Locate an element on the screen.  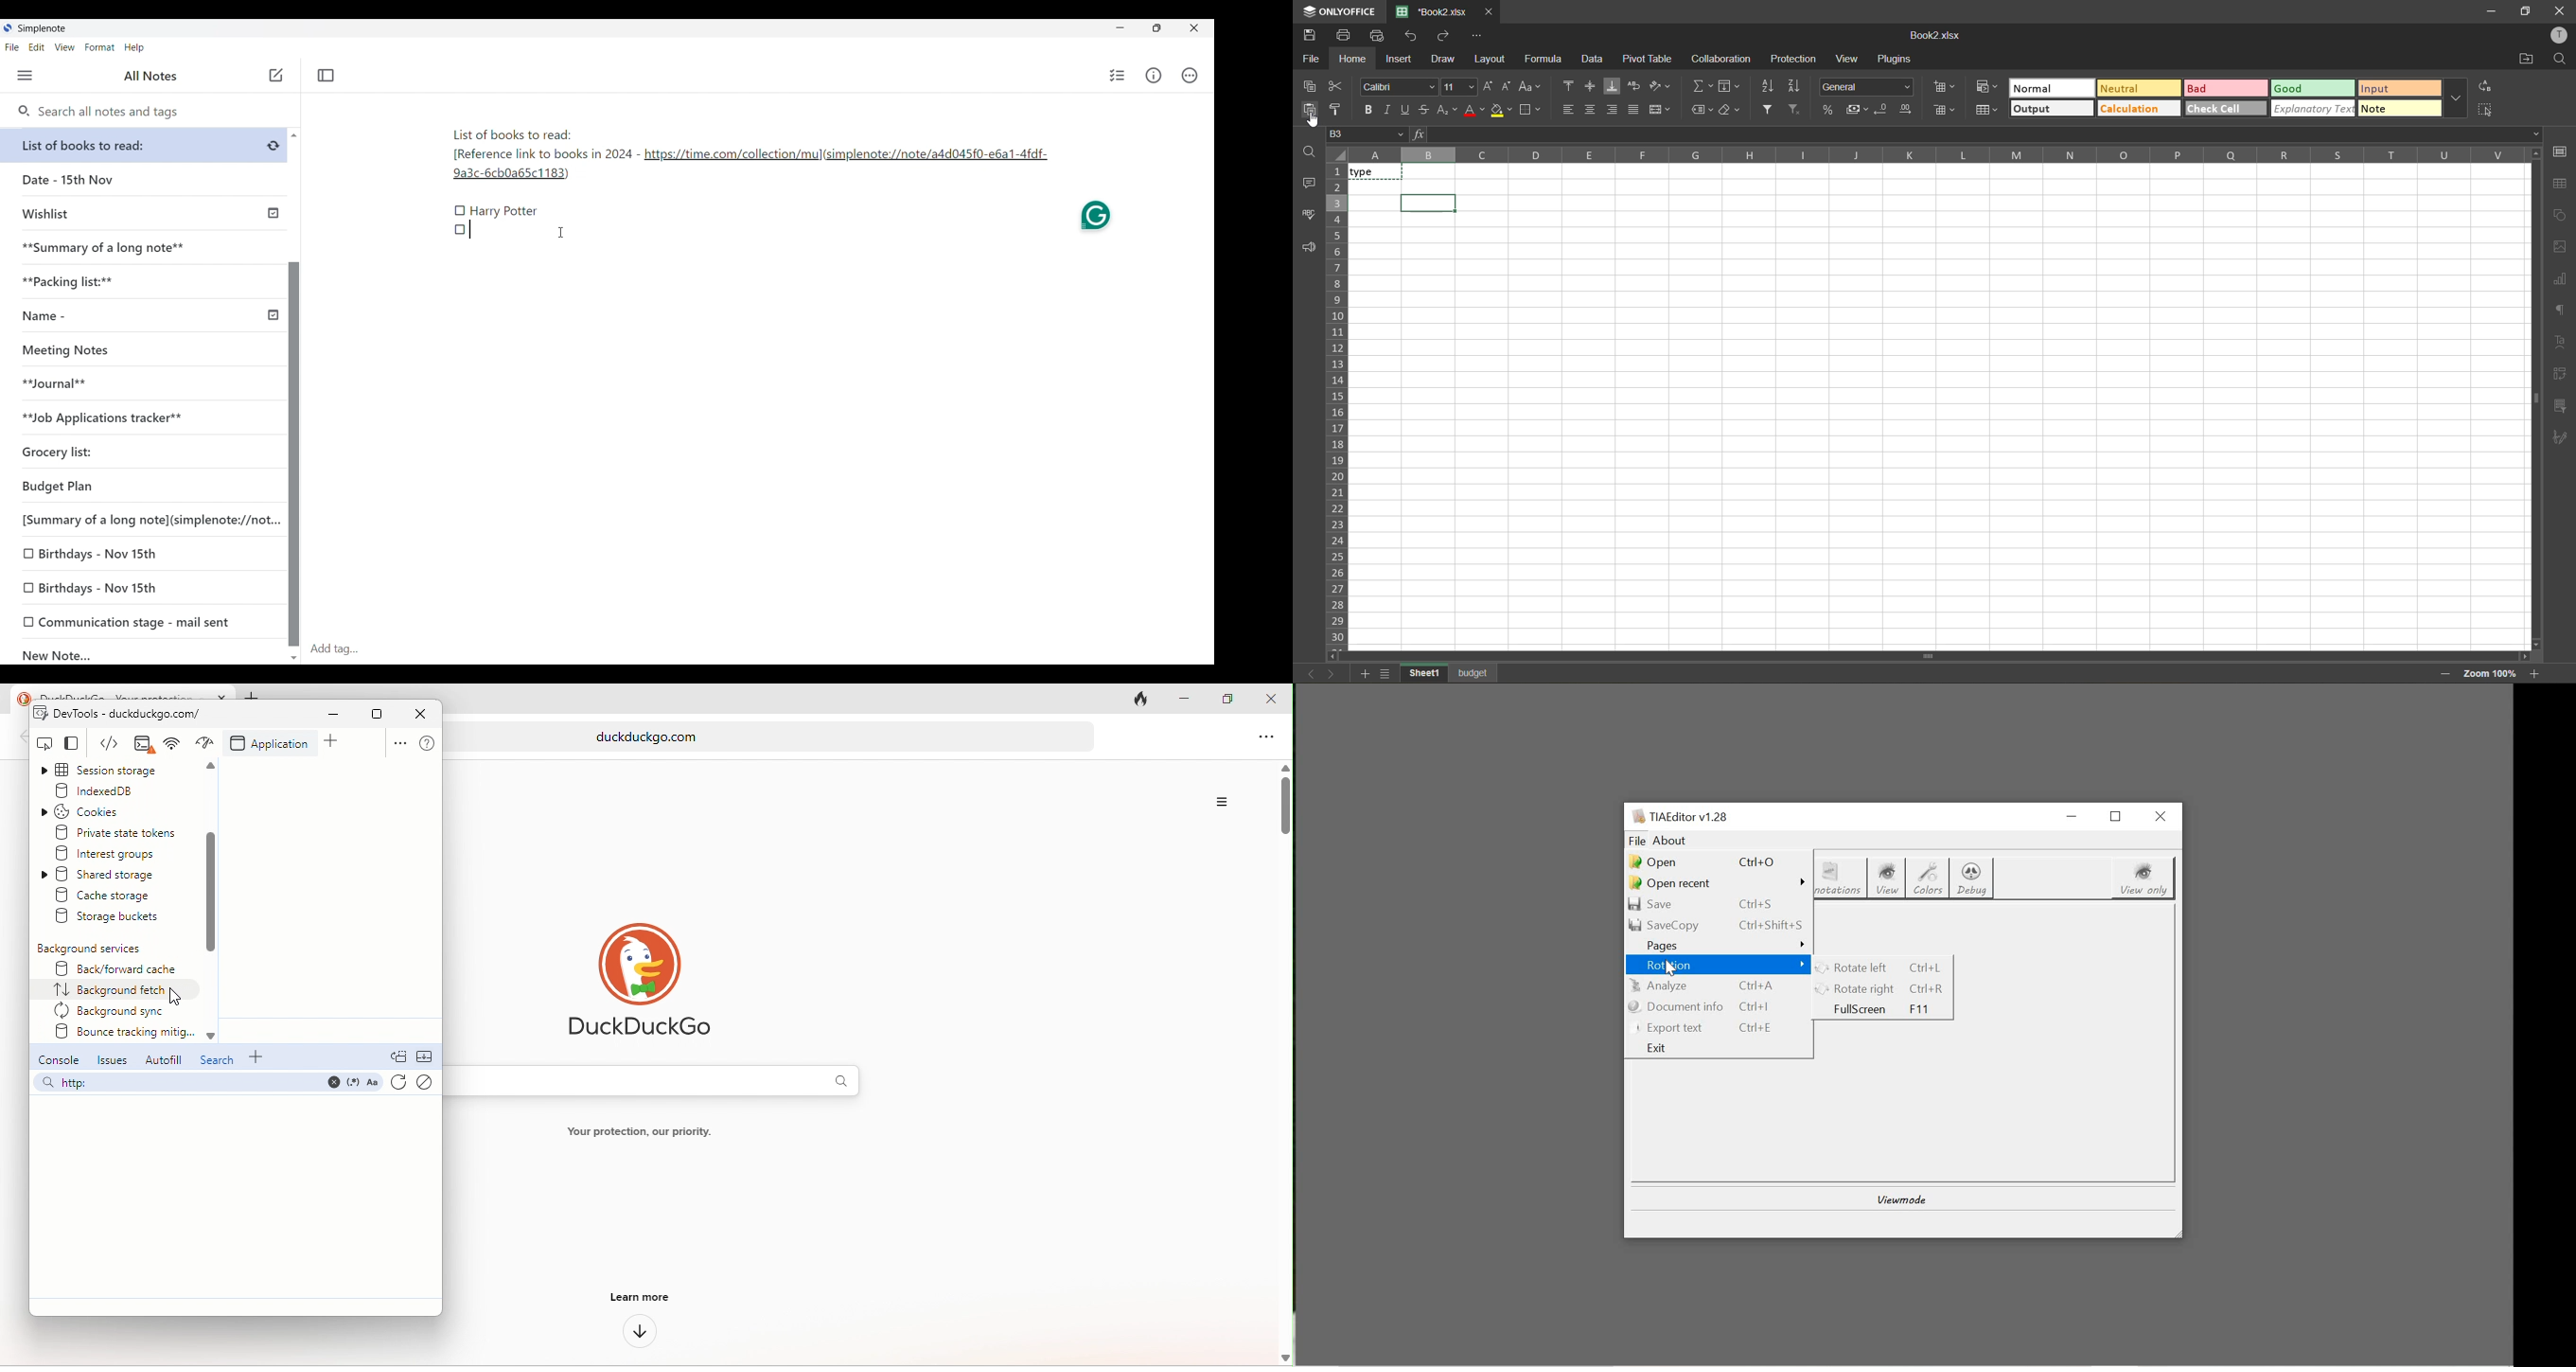
paragraph is located at coordinates (2560, 309).